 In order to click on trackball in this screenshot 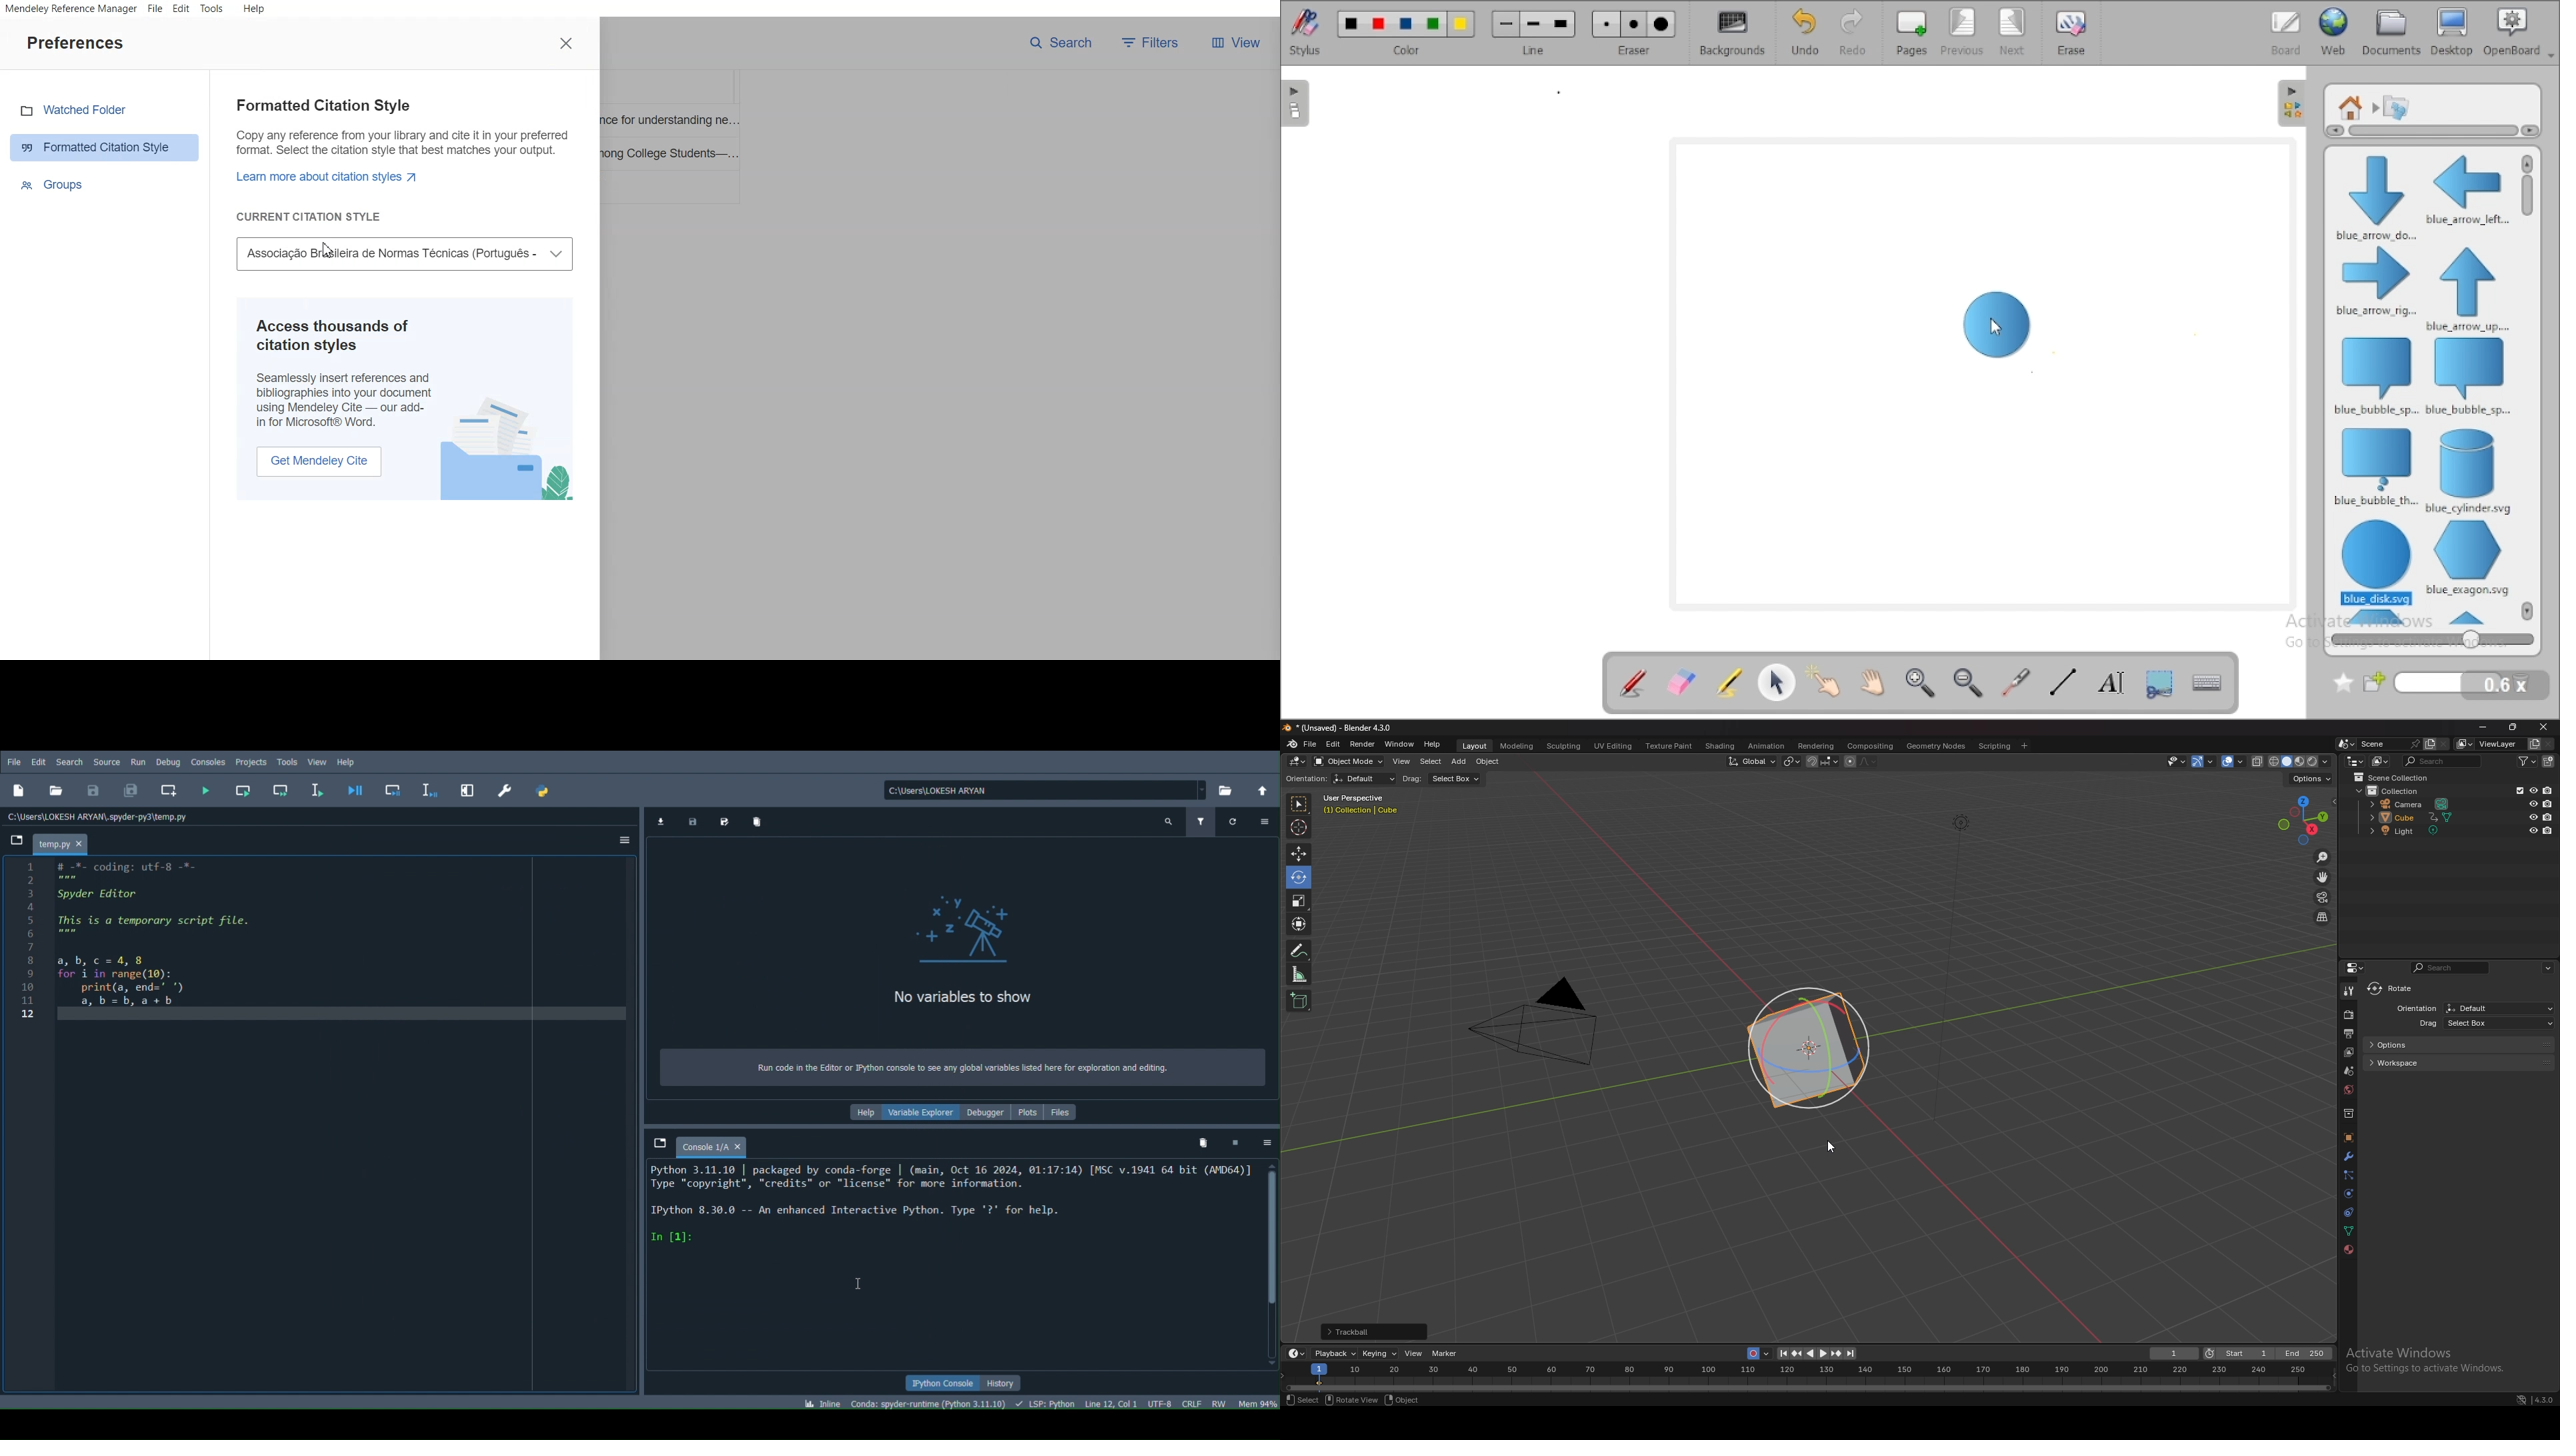, I will do `click(1373, 1332)`.